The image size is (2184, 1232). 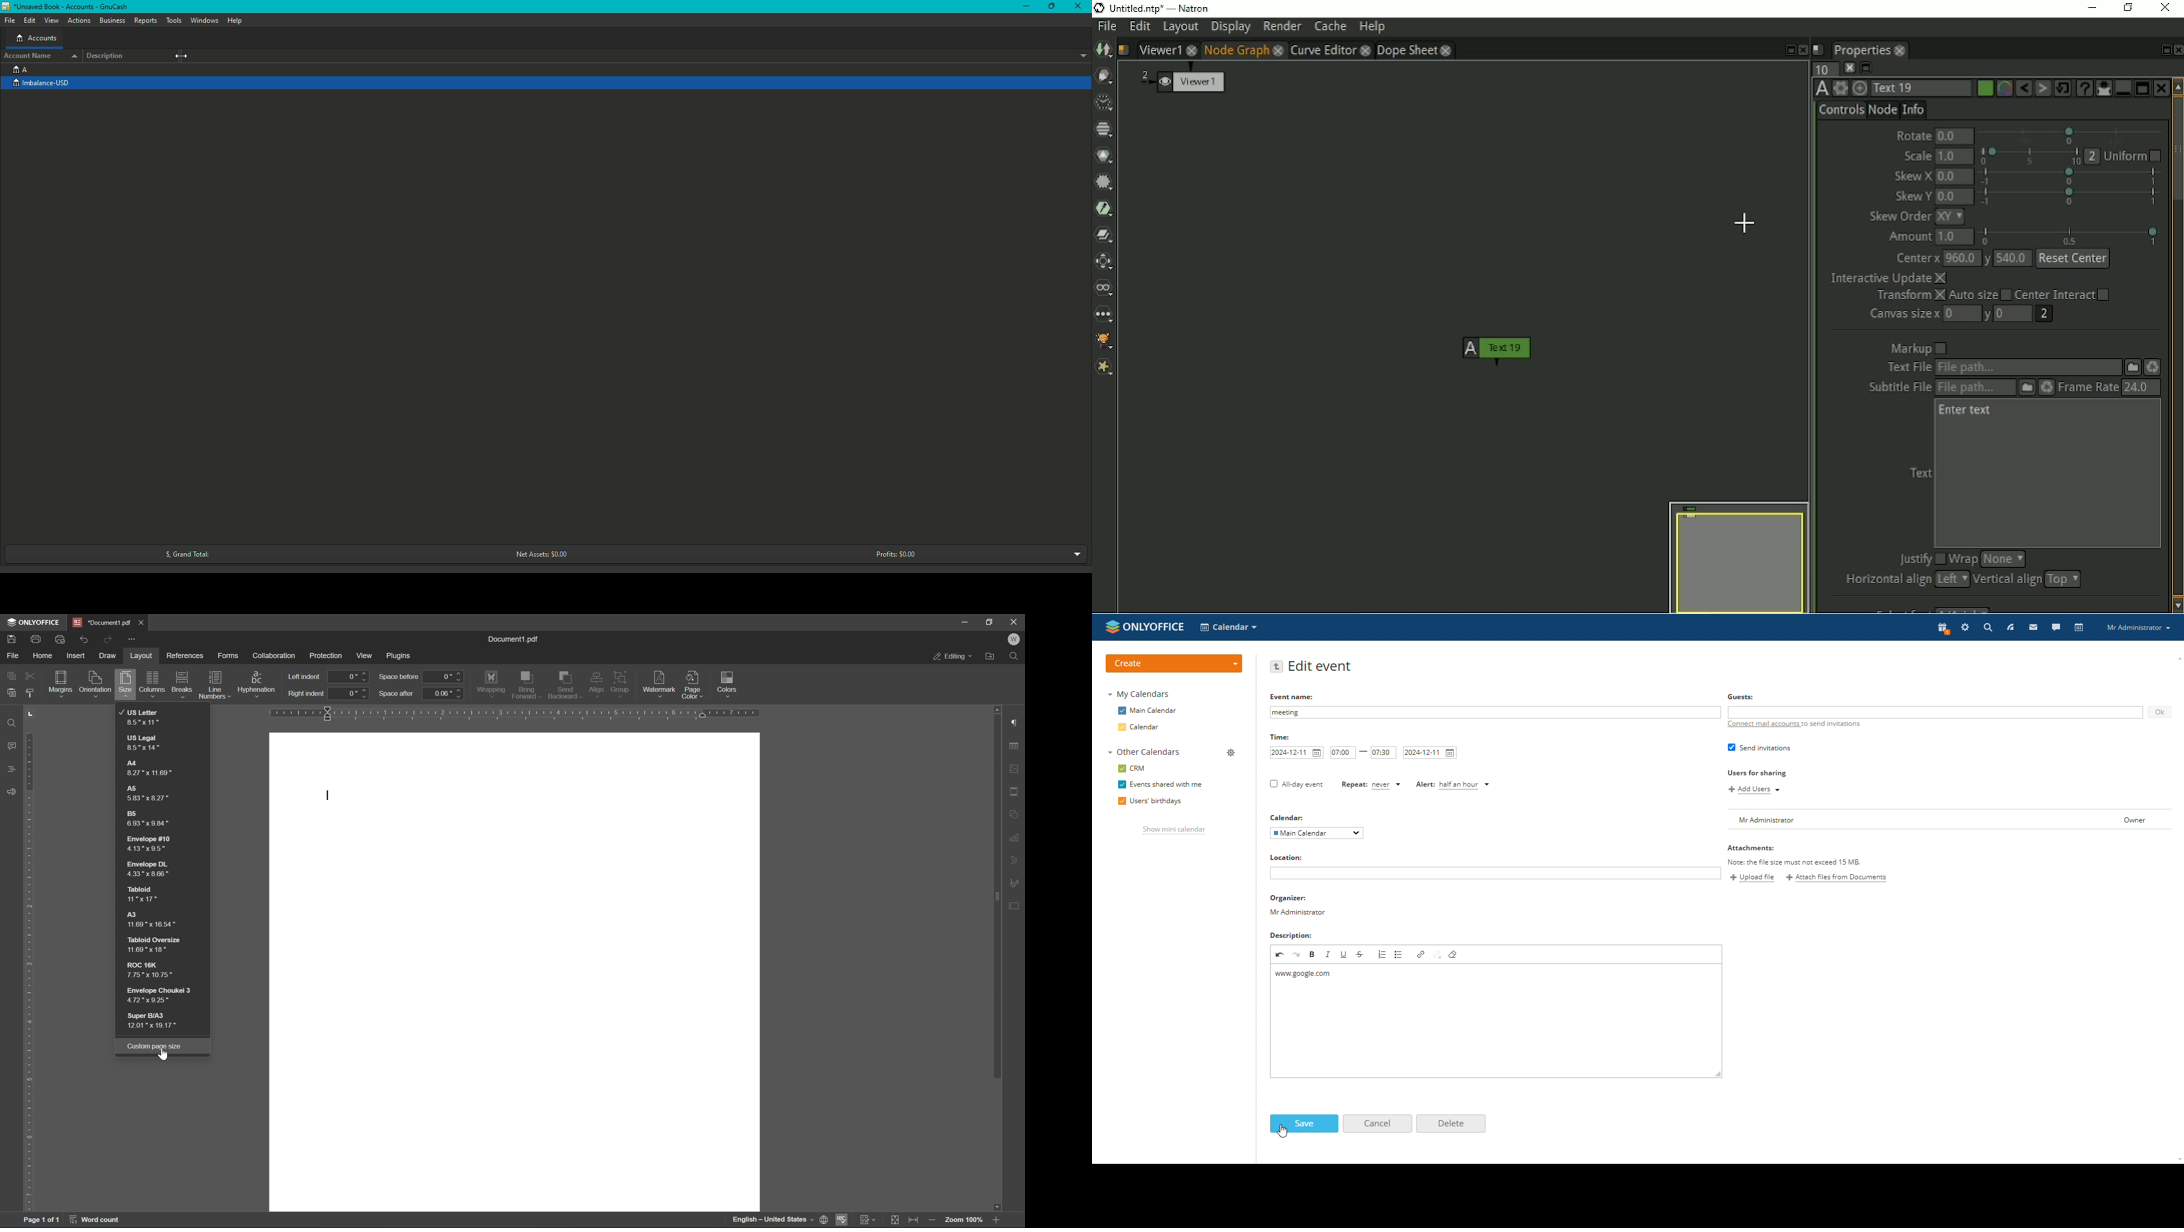 What do you see at coordinates (1276, 667) in the screenshot?
I see `go back` at bounding box center [1276, 667].